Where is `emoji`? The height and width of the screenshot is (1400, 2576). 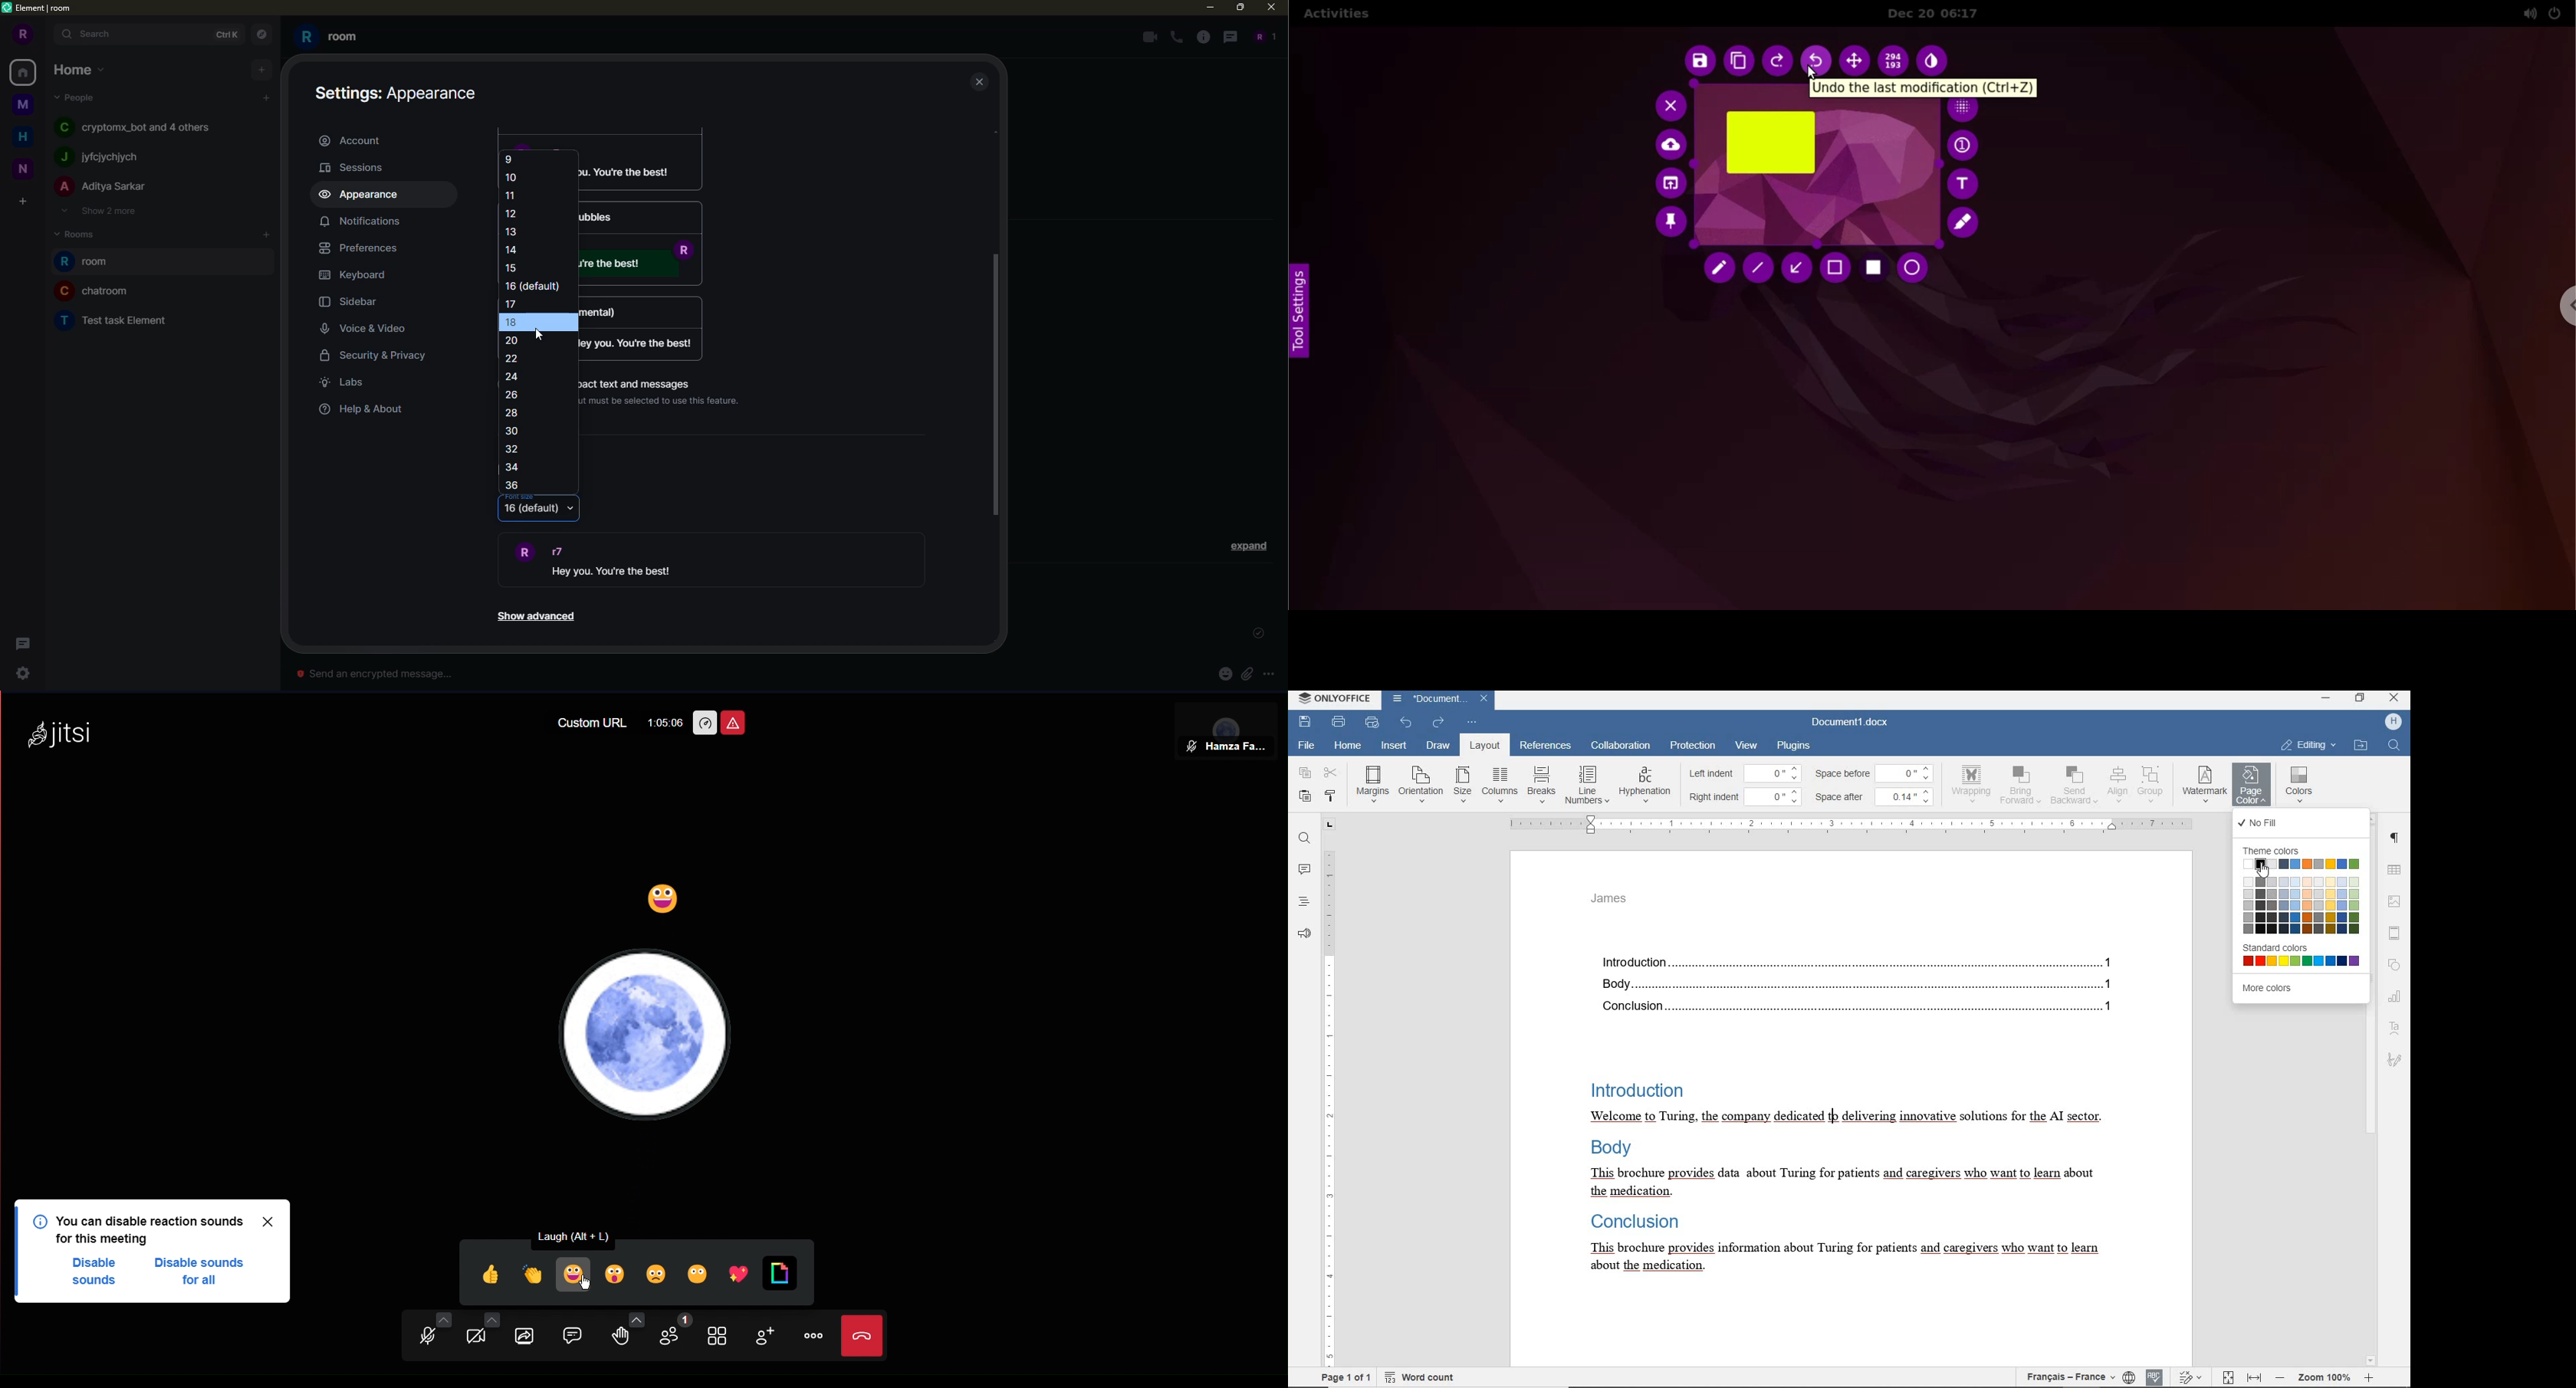
emoji is located at coordinates (1225, 673).